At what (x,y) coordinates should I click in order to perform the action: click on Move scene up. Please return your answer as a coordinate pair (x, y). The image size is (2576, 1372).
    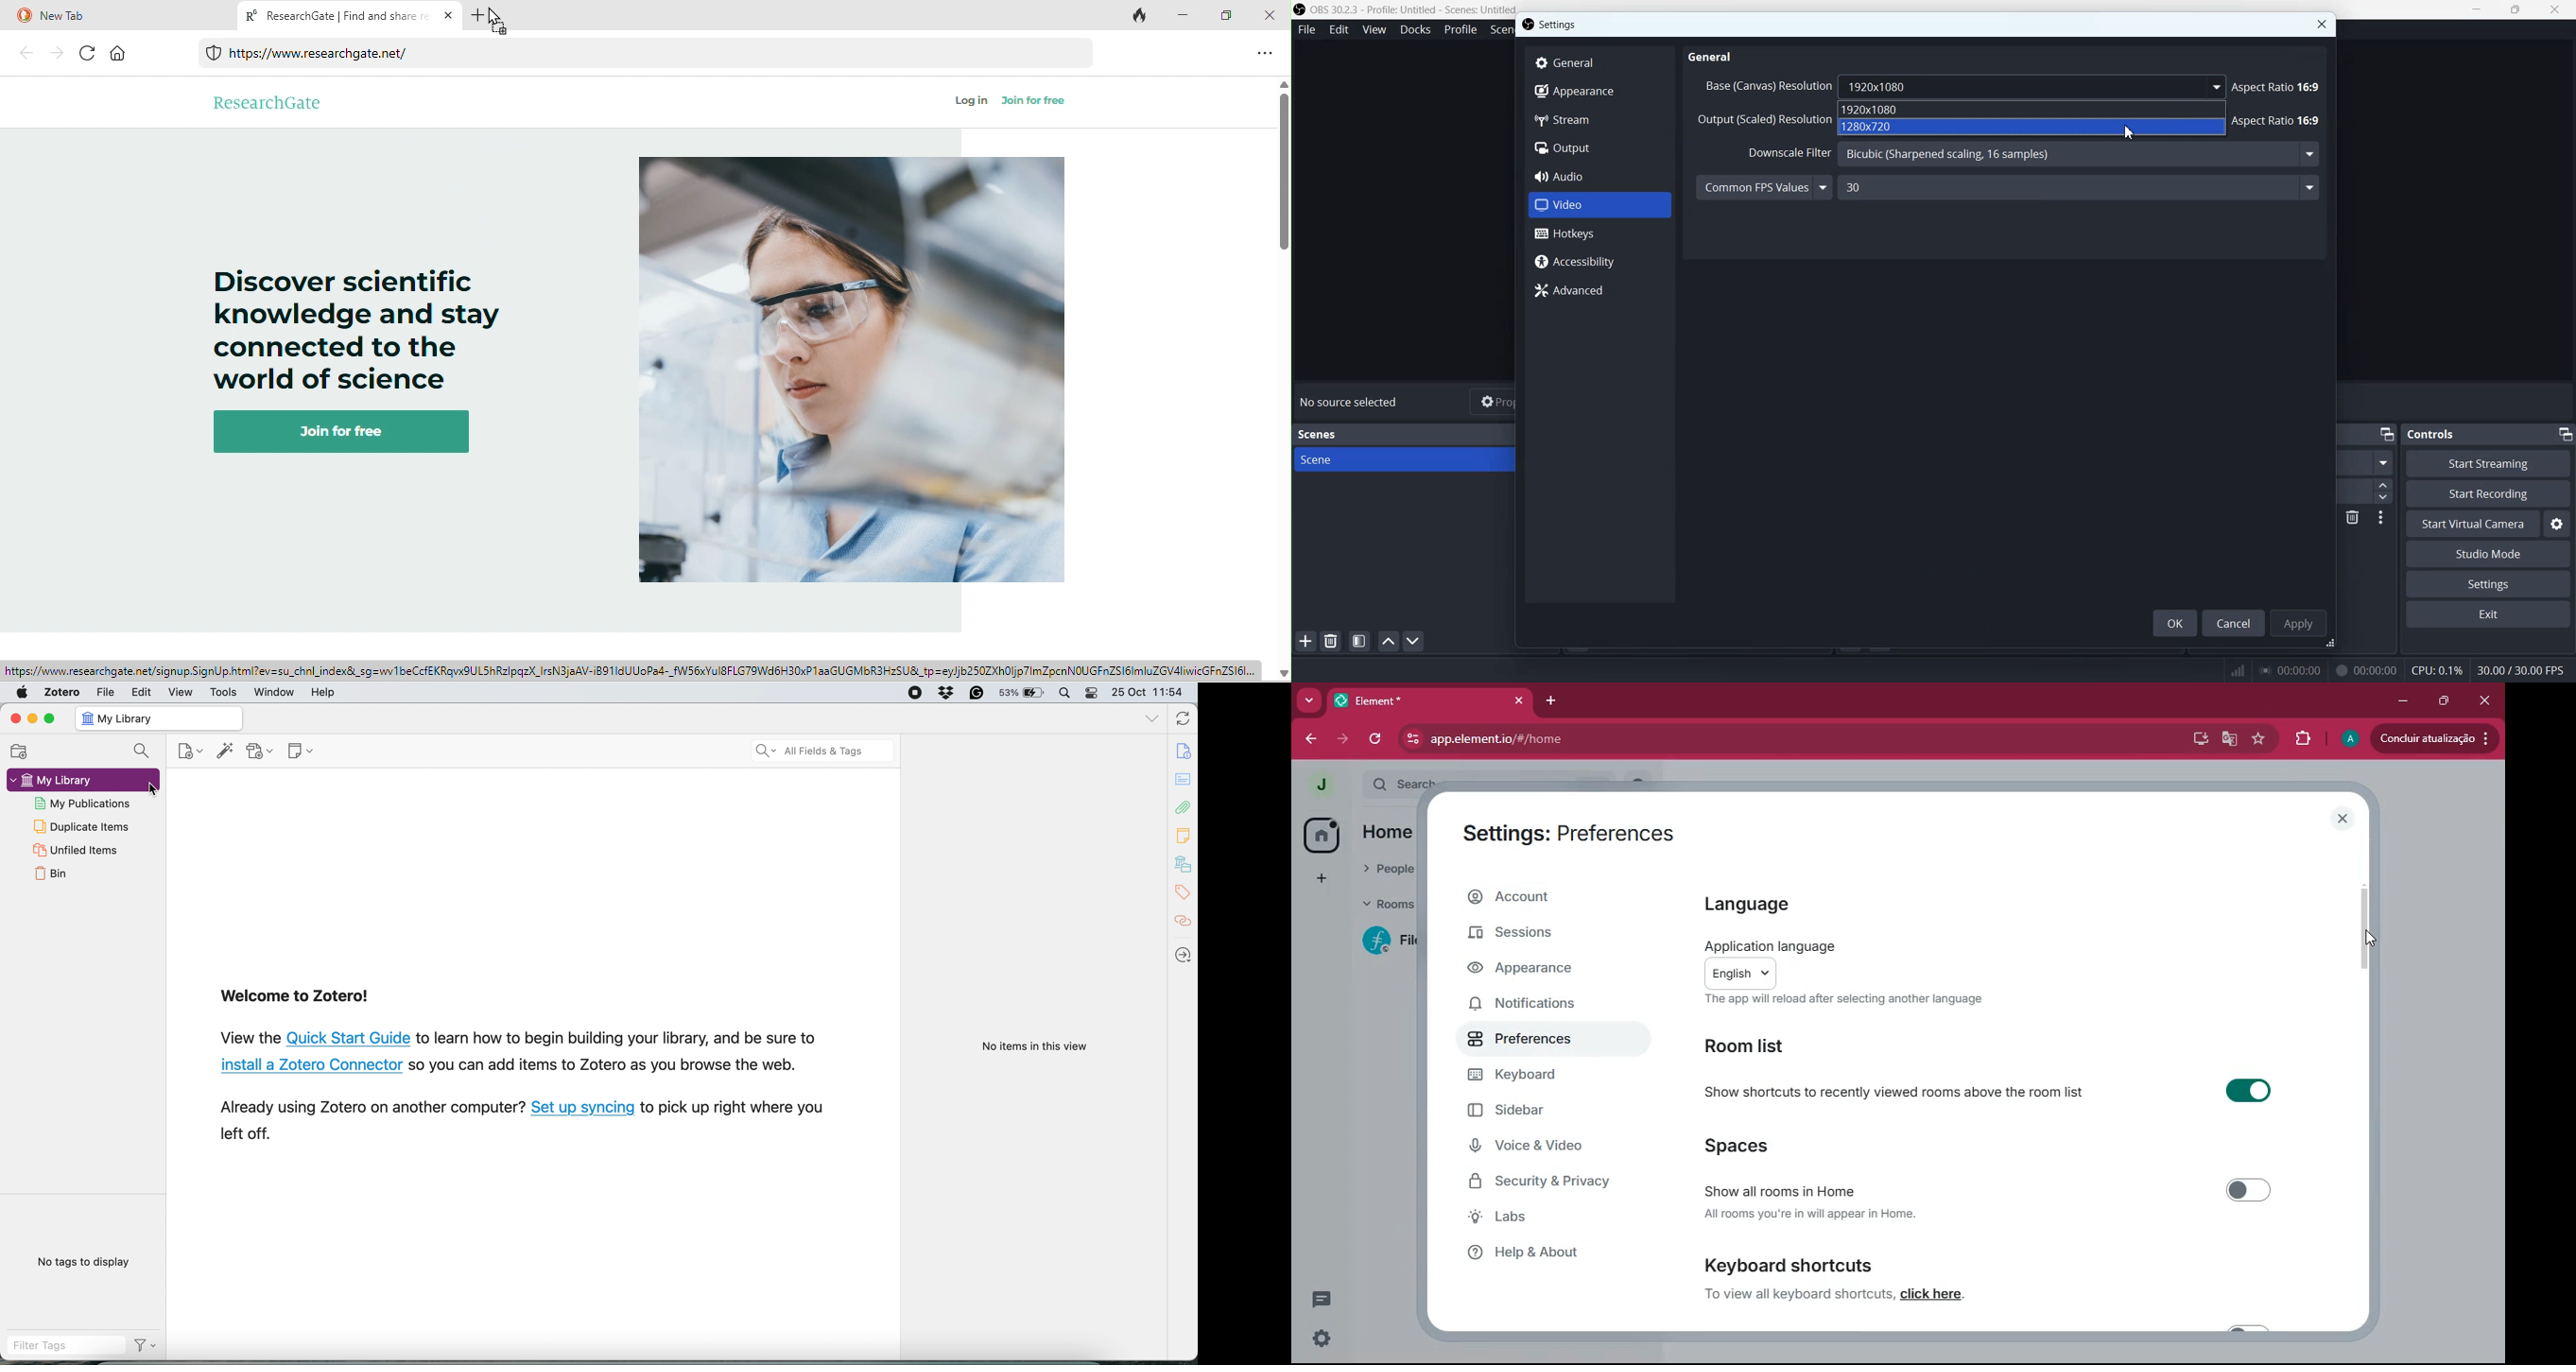
    Looking at the image, I should click on (1388, 641).